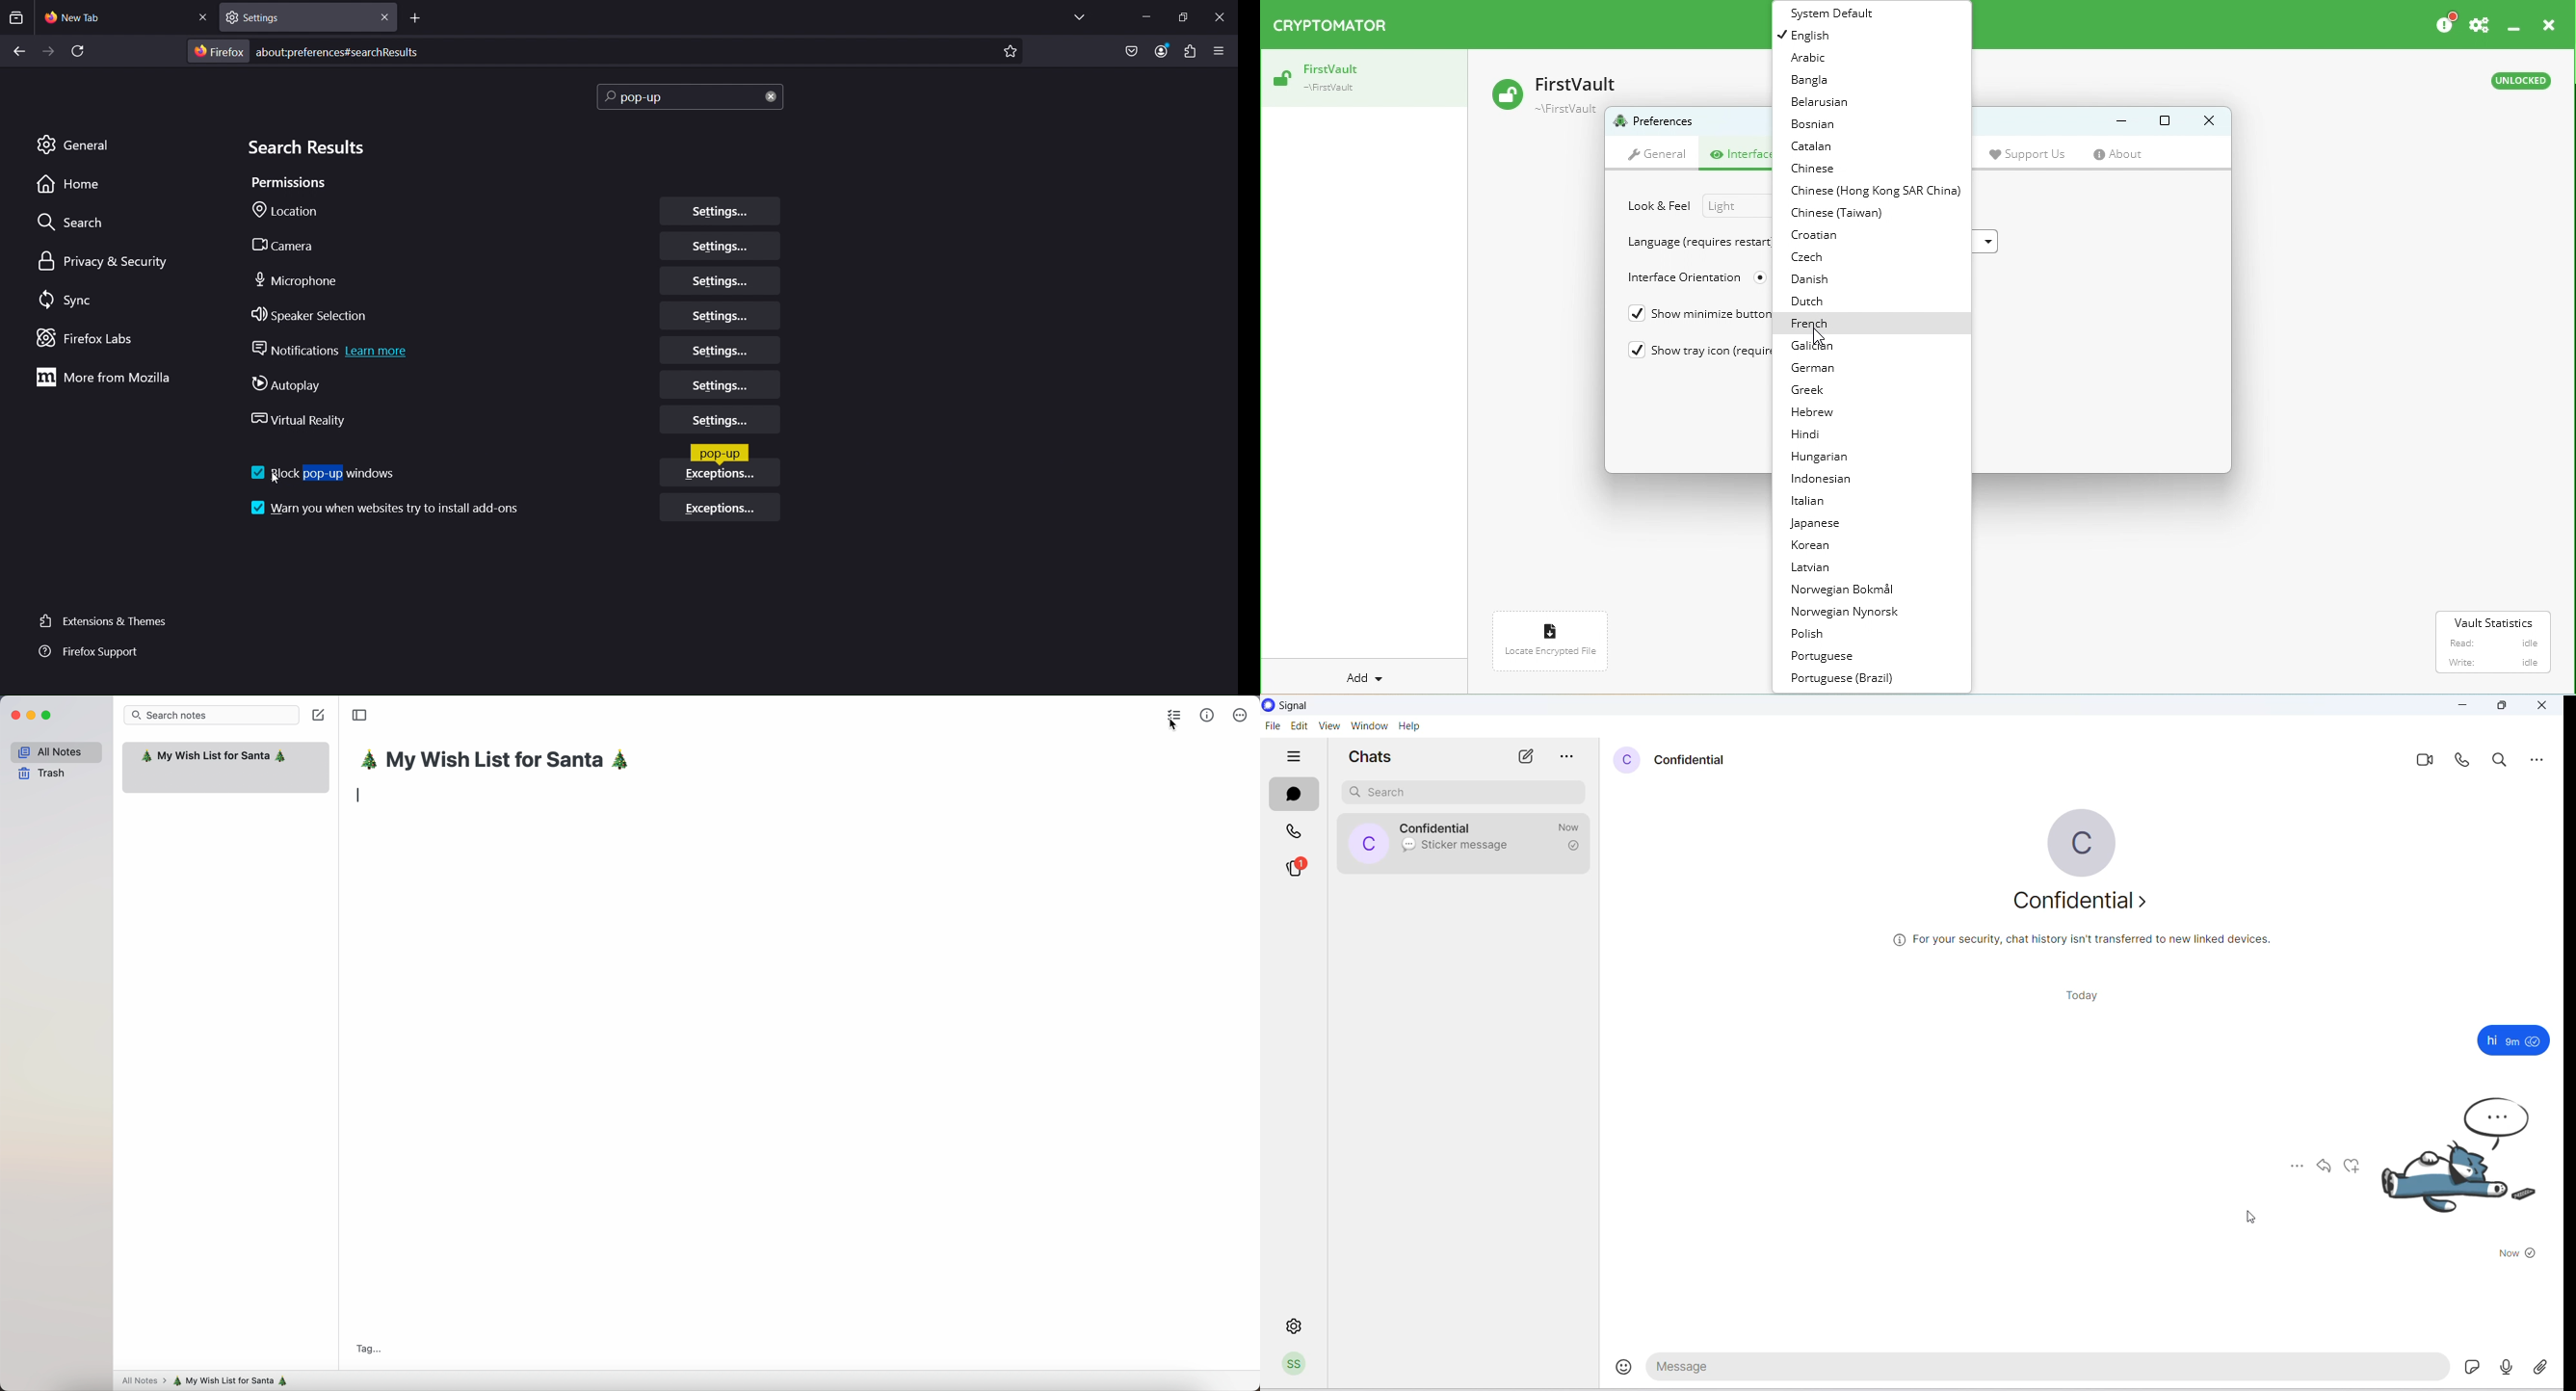 This screenshot has width=2576, height=1400. I want to click on profile picture, so click(2080, 843).